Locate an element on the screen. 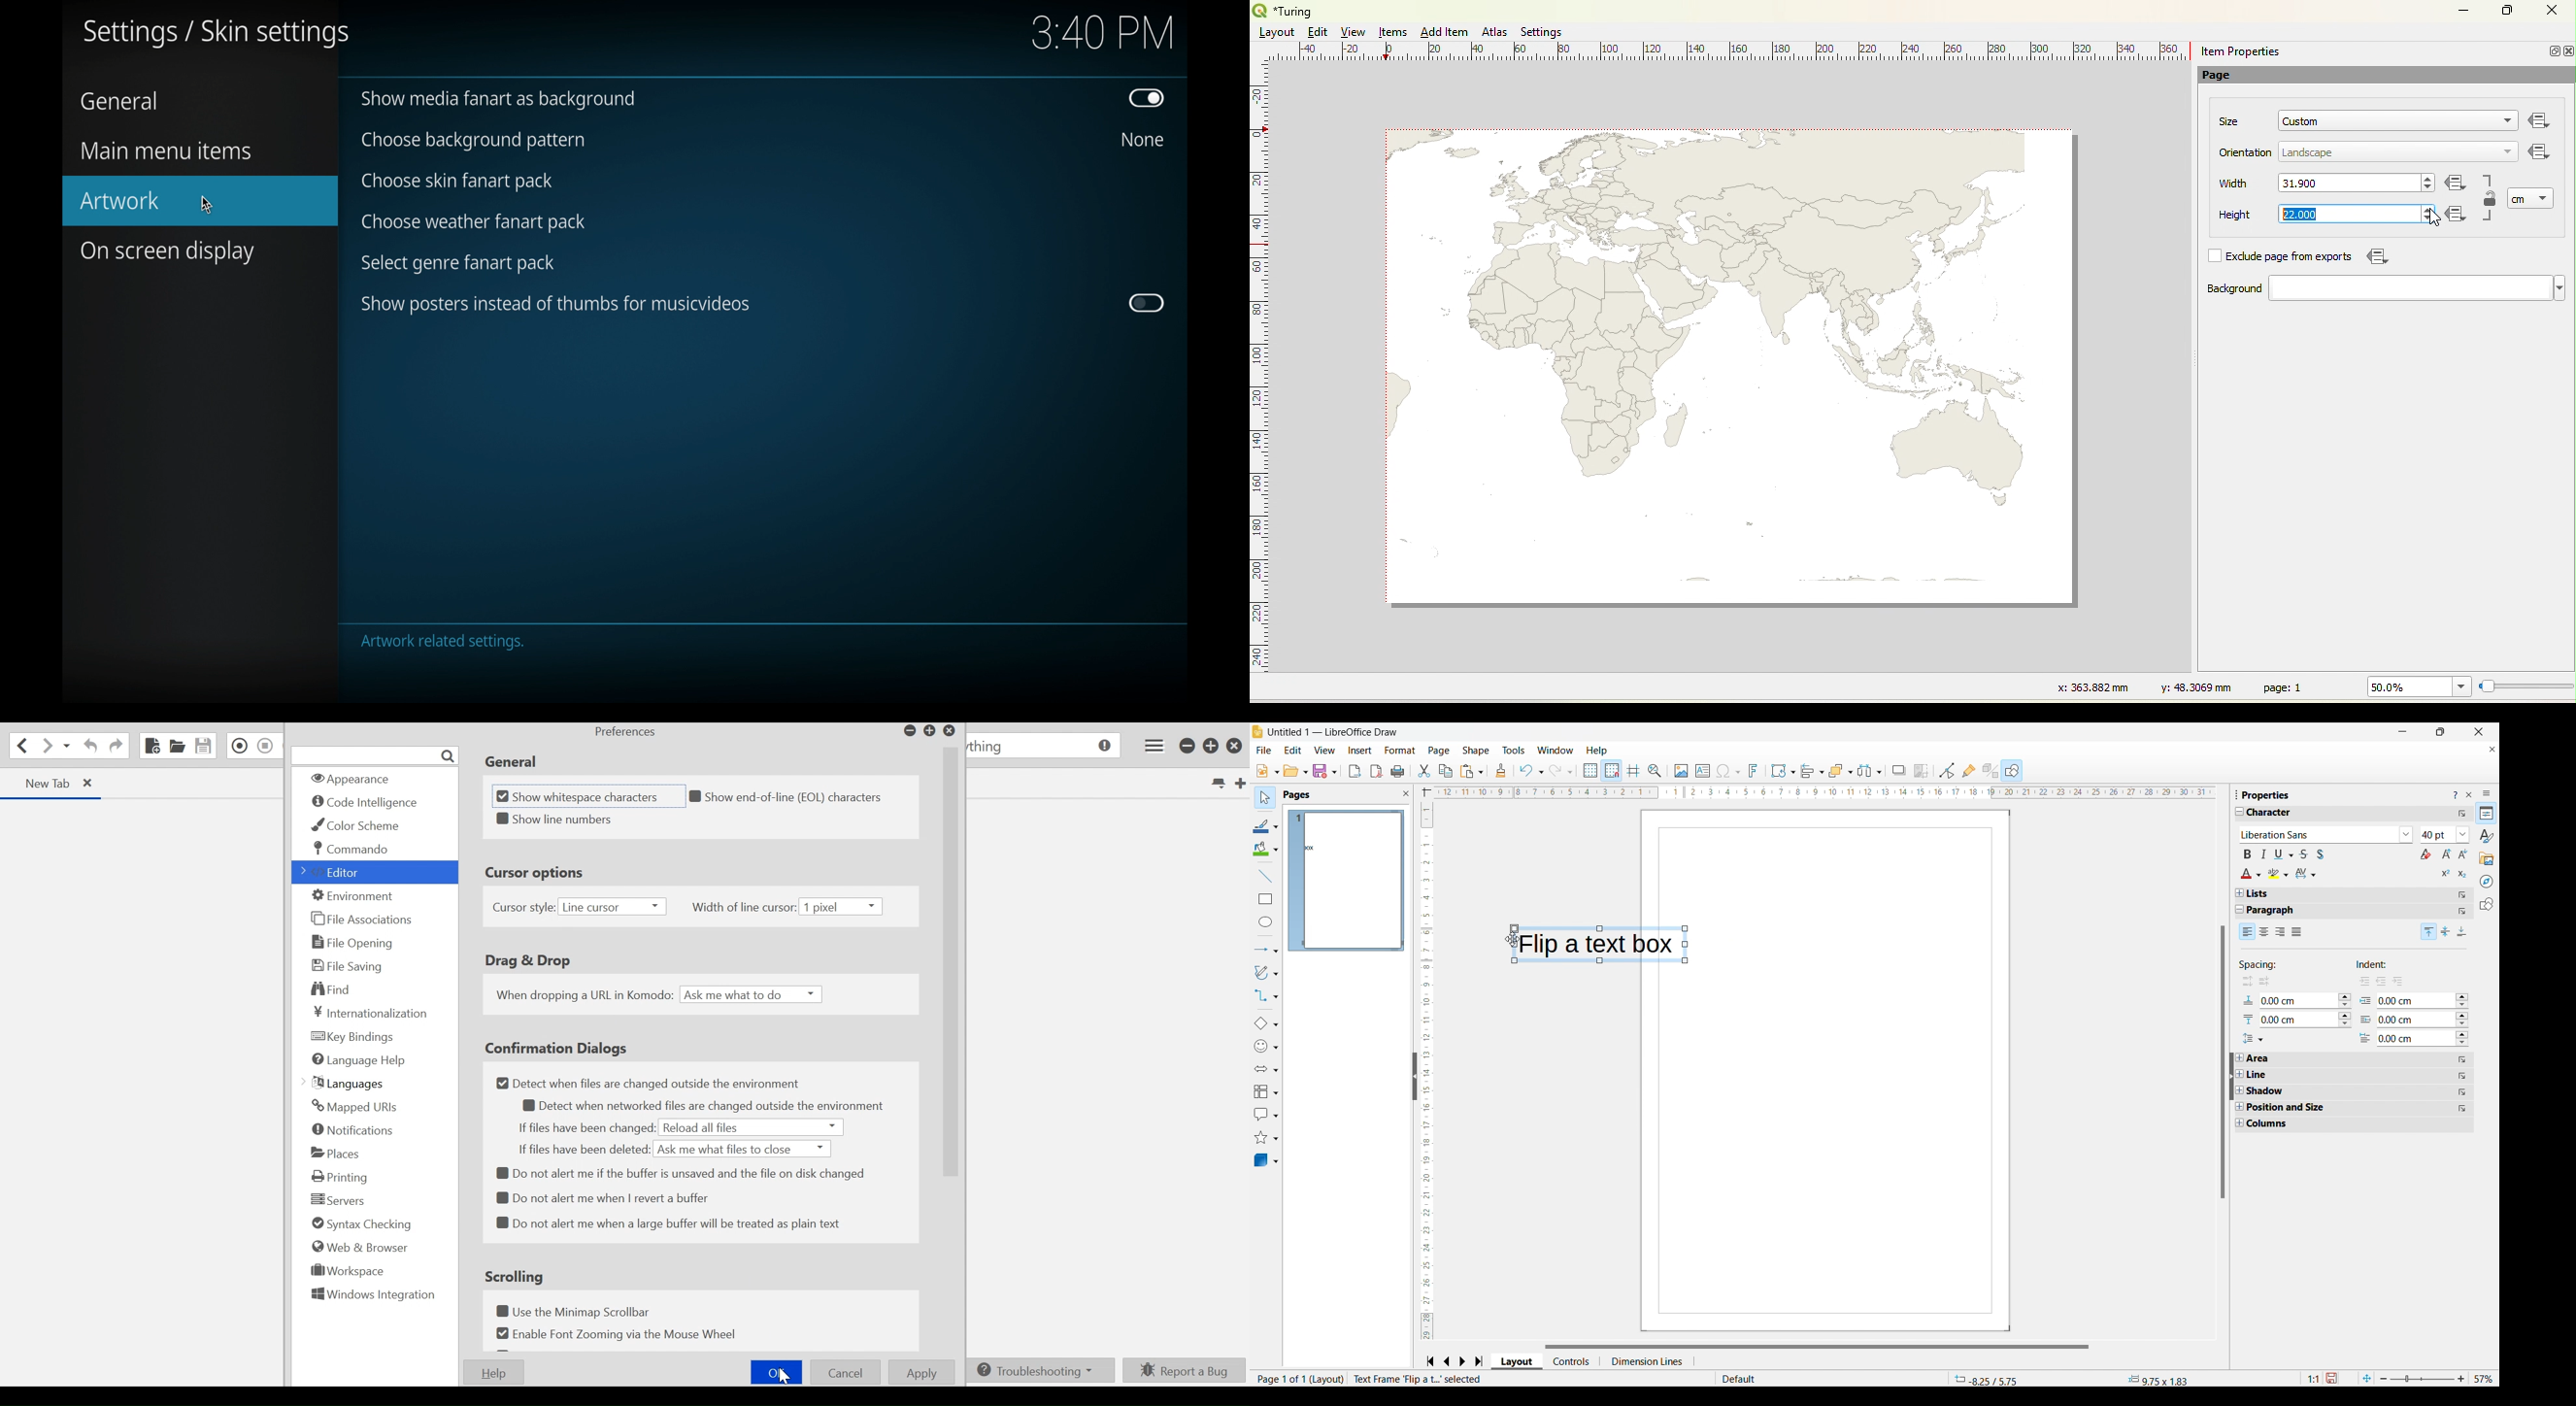  show media is located at coordinates (497, 100).